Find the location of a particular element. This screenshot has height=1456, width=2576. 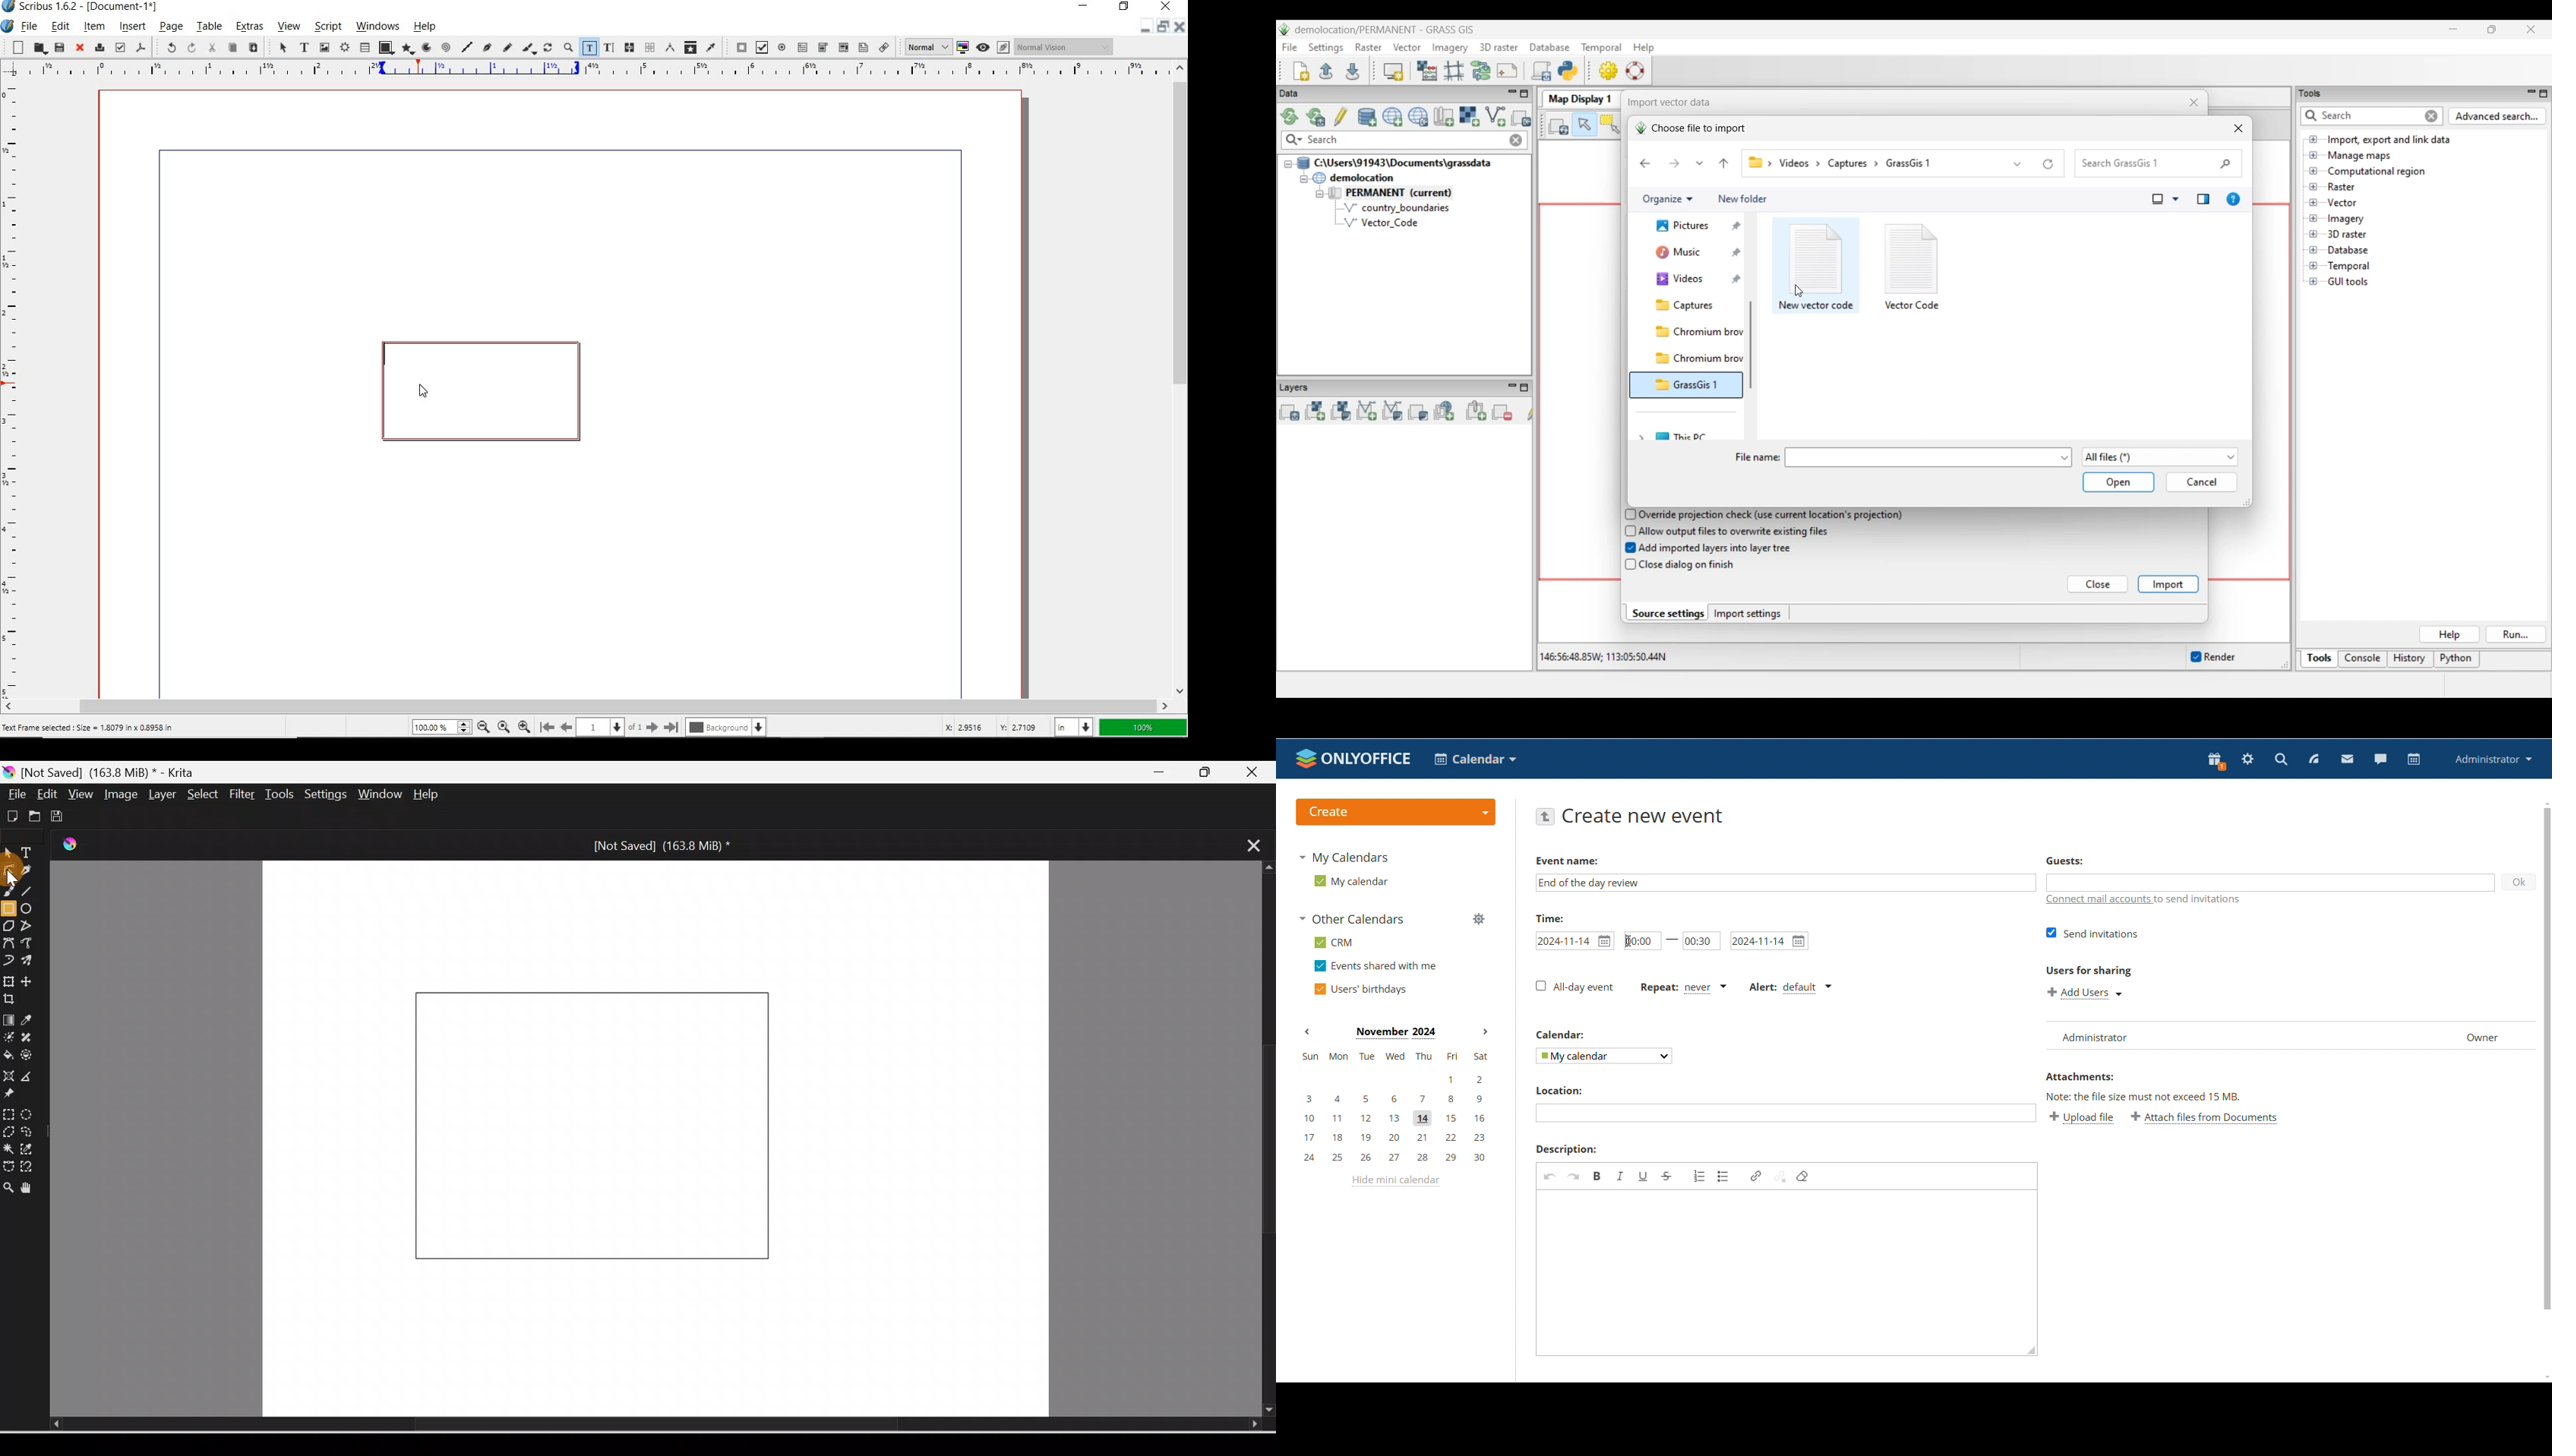

save is located at coordinates (58, 47).